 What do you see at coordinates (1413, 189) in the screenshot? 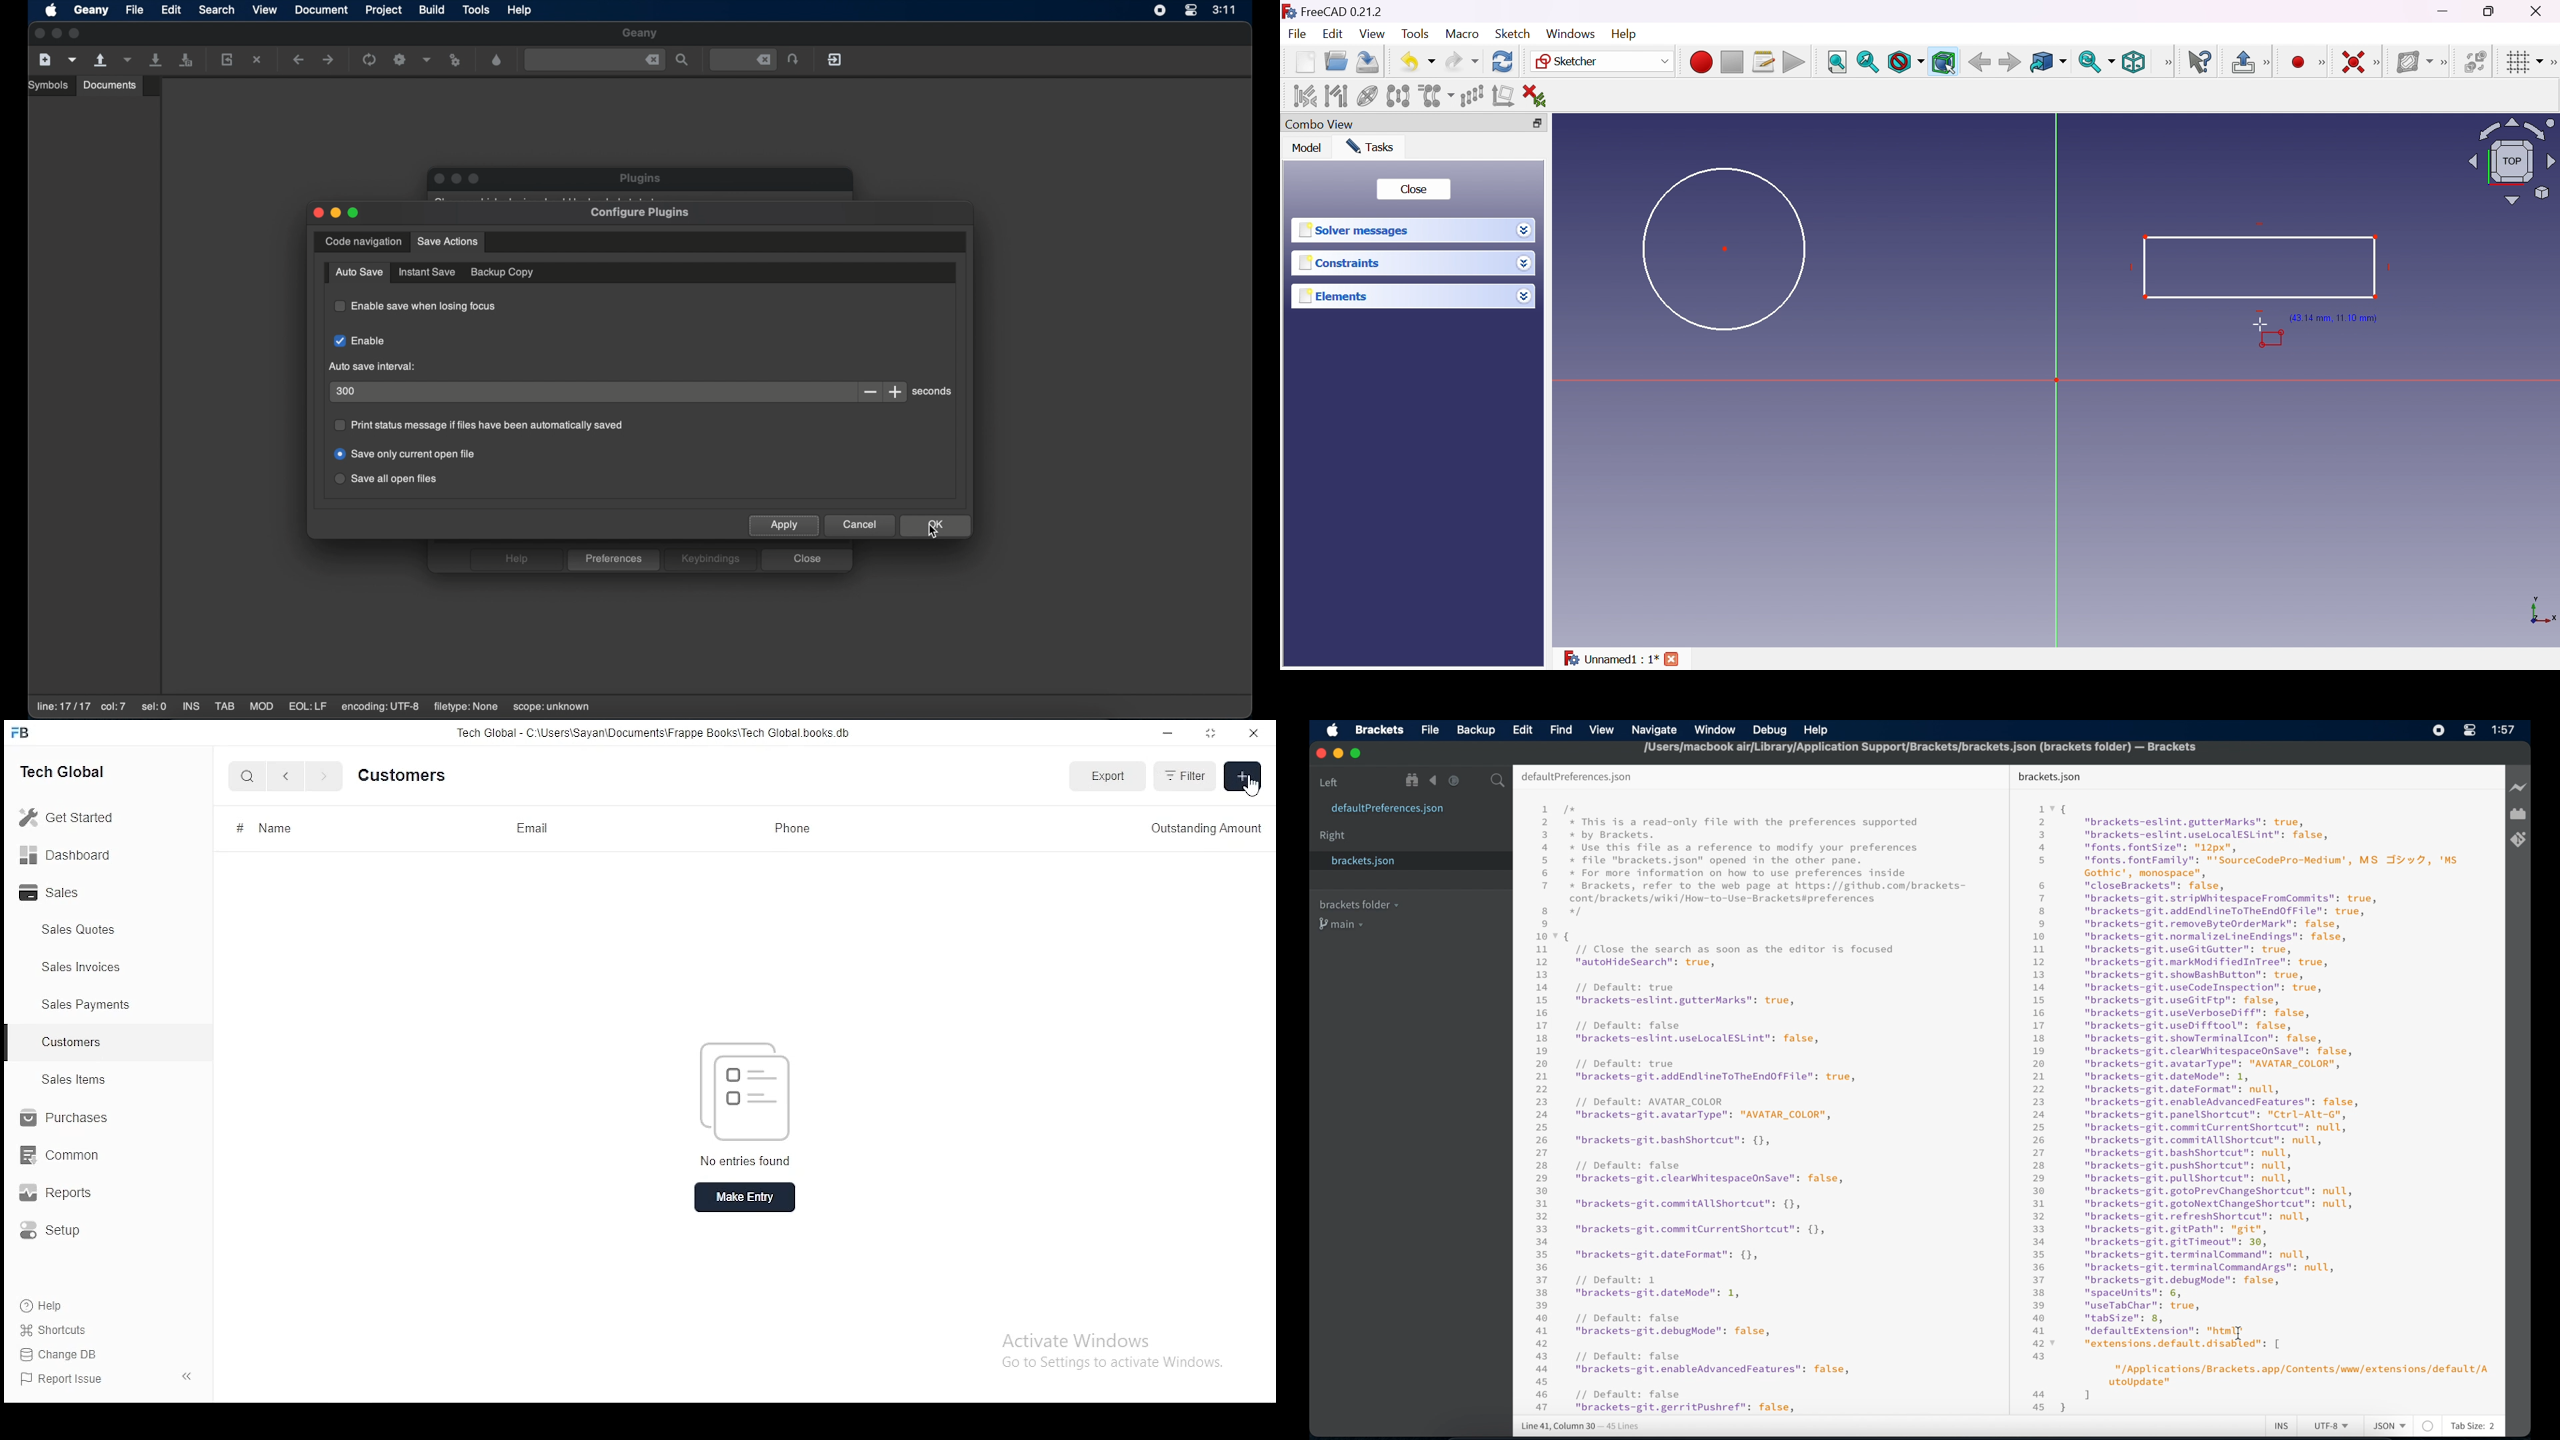
I see `Close` at bounding box center [1413, 189].